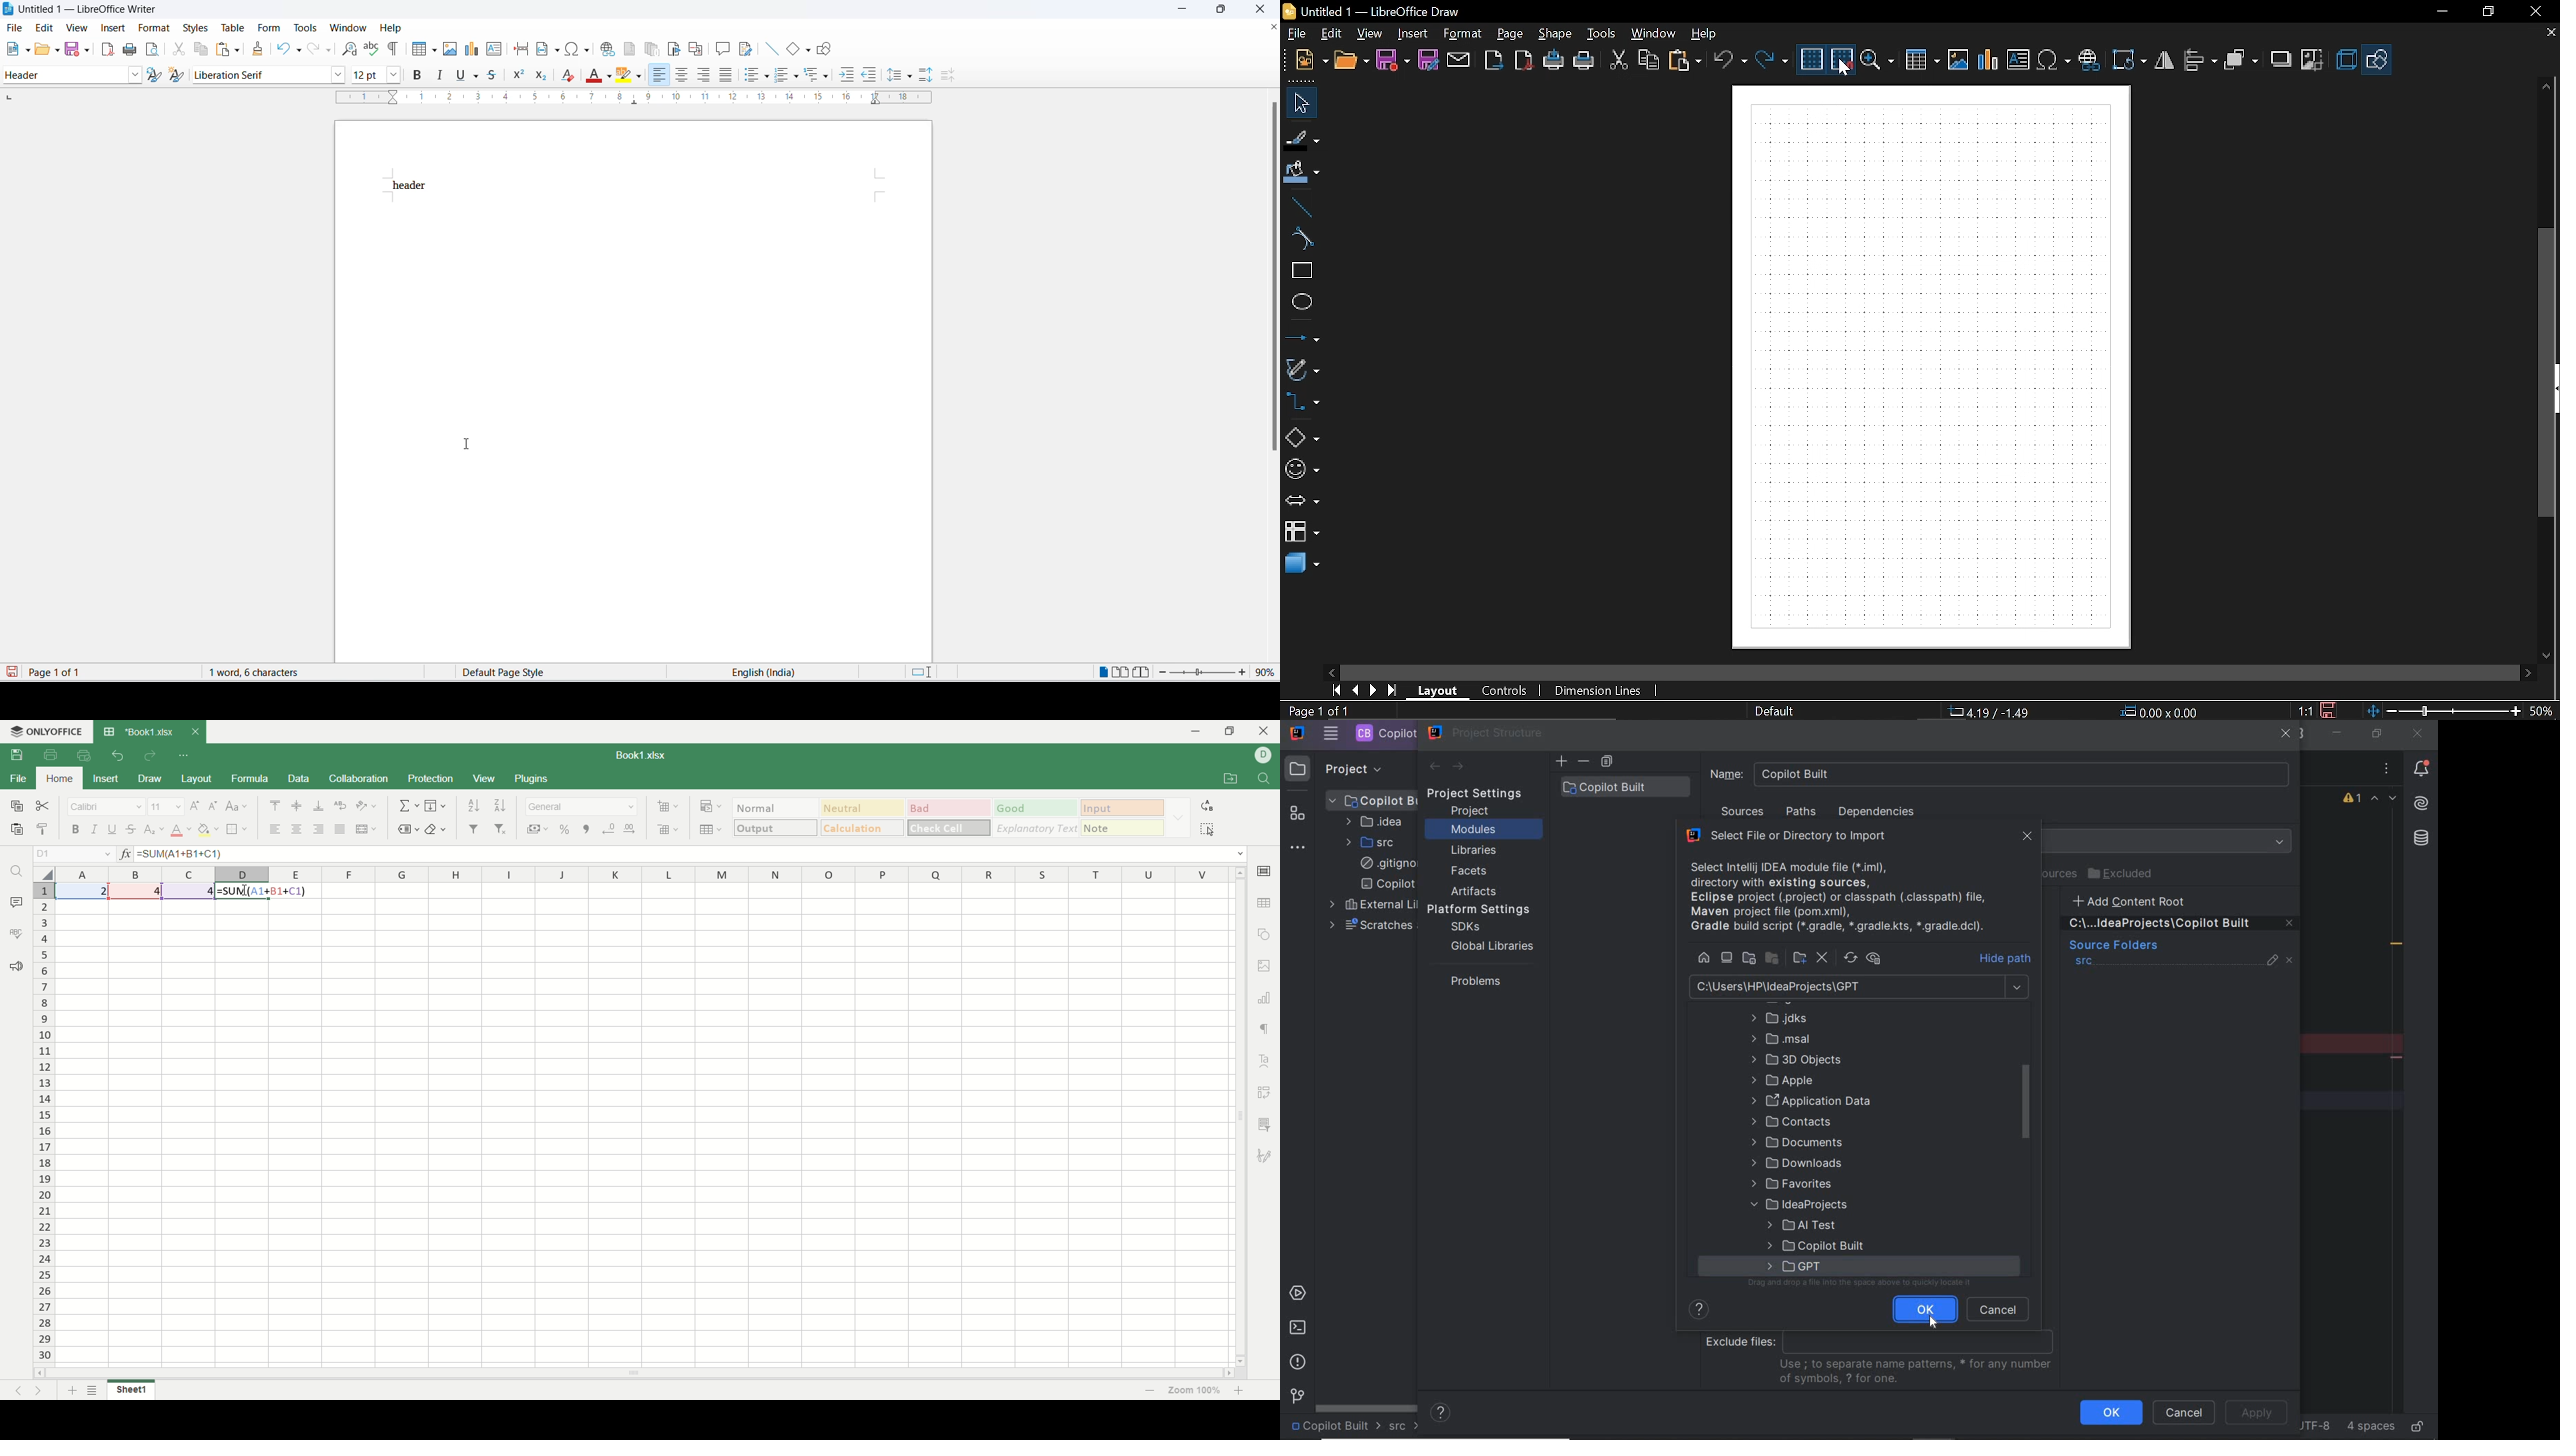 This screenshot has height=1456, width=2576. I want to click on go to first page, so click(1336, 690).